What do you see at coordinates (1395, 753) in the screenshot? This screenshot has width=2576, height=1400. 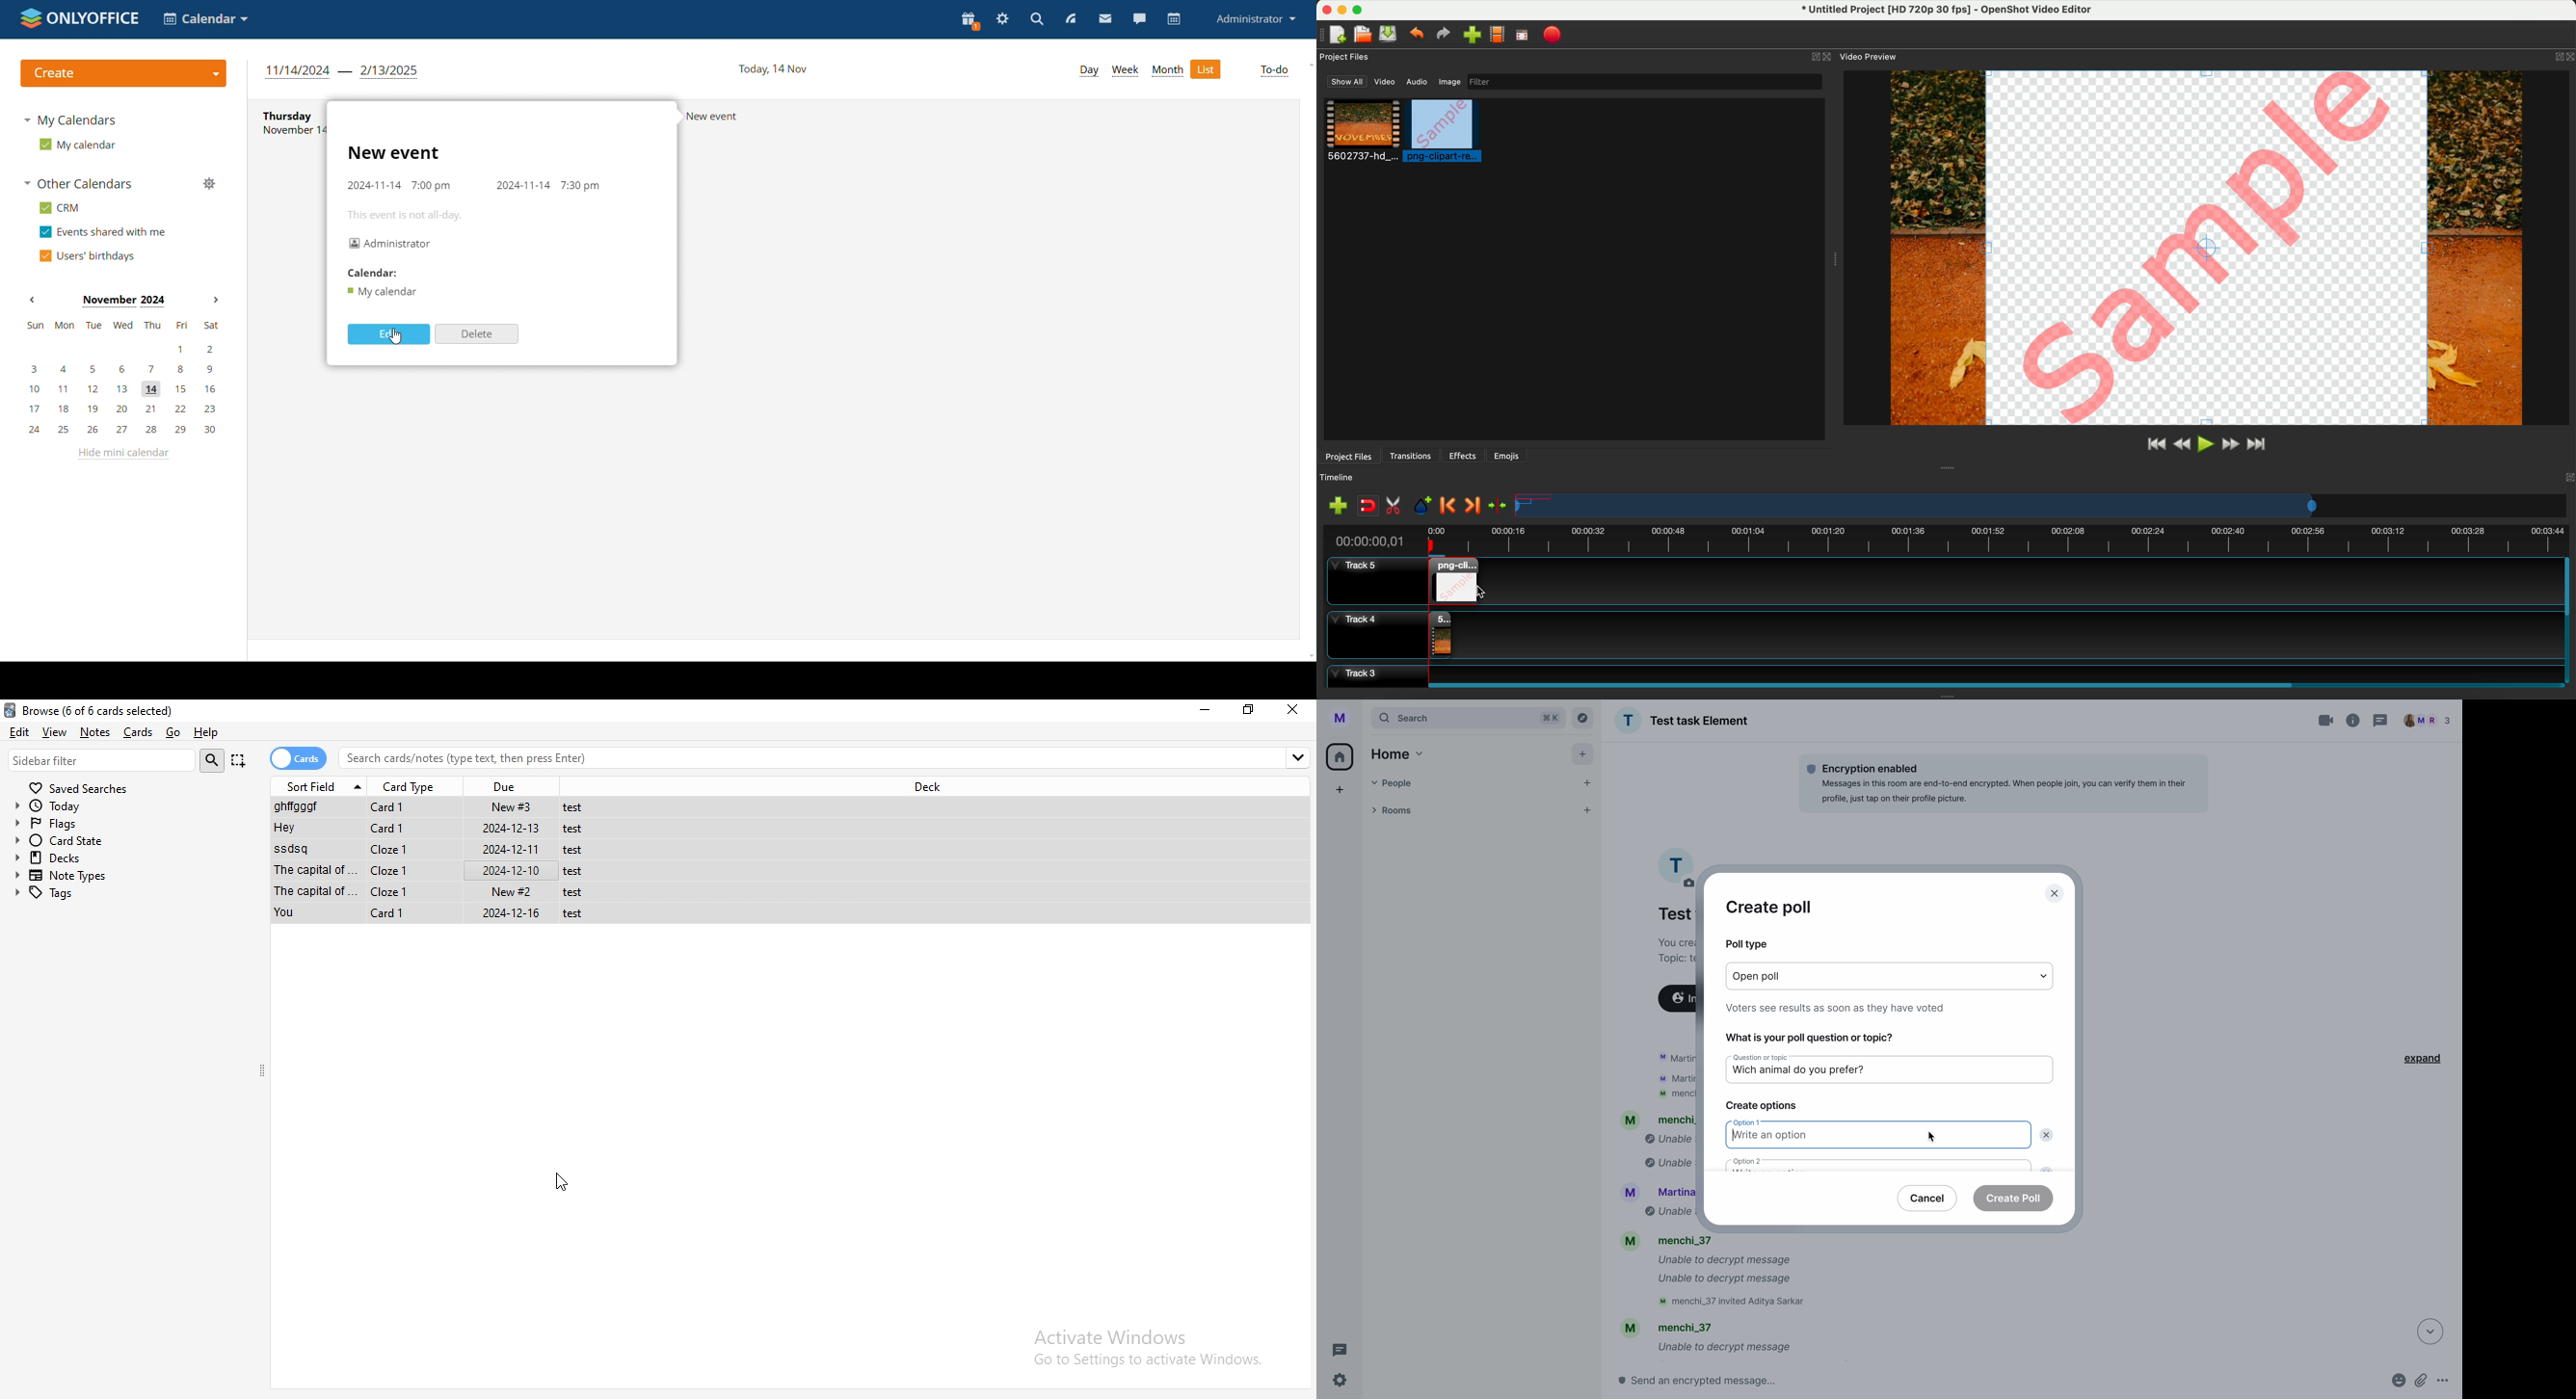 I see `home` at bounding box center [1395, 753].